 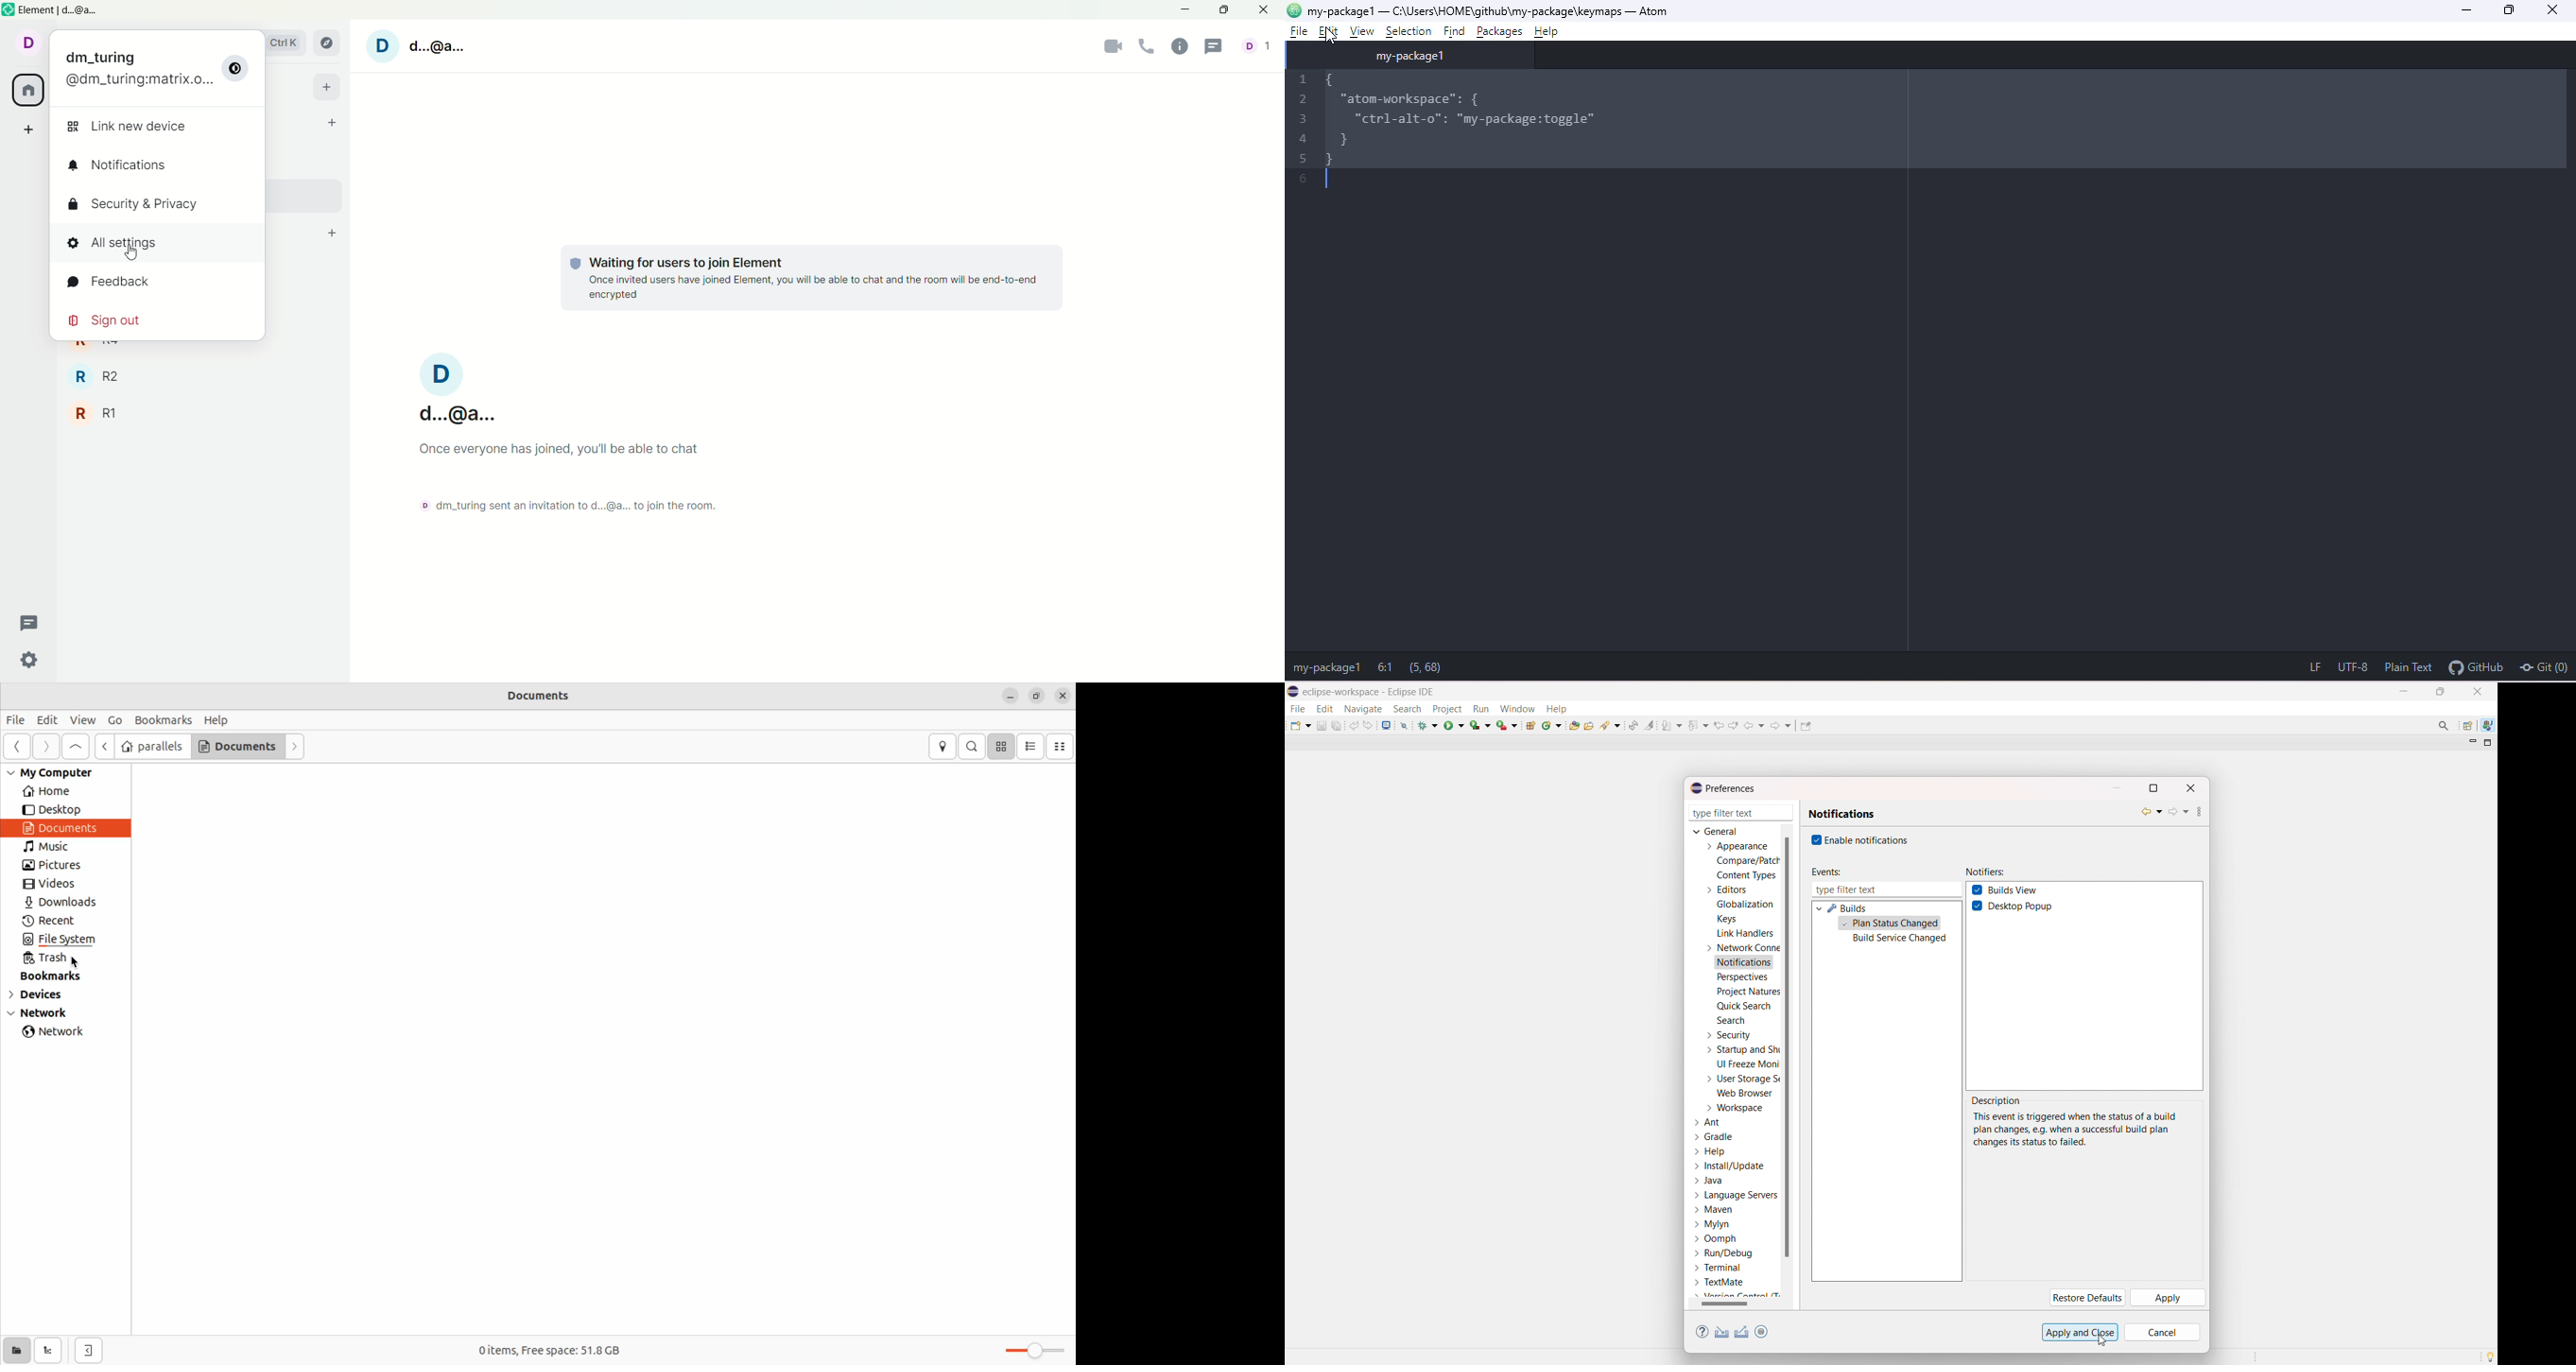 I want to click on link new device, so click(x=129, y=126).